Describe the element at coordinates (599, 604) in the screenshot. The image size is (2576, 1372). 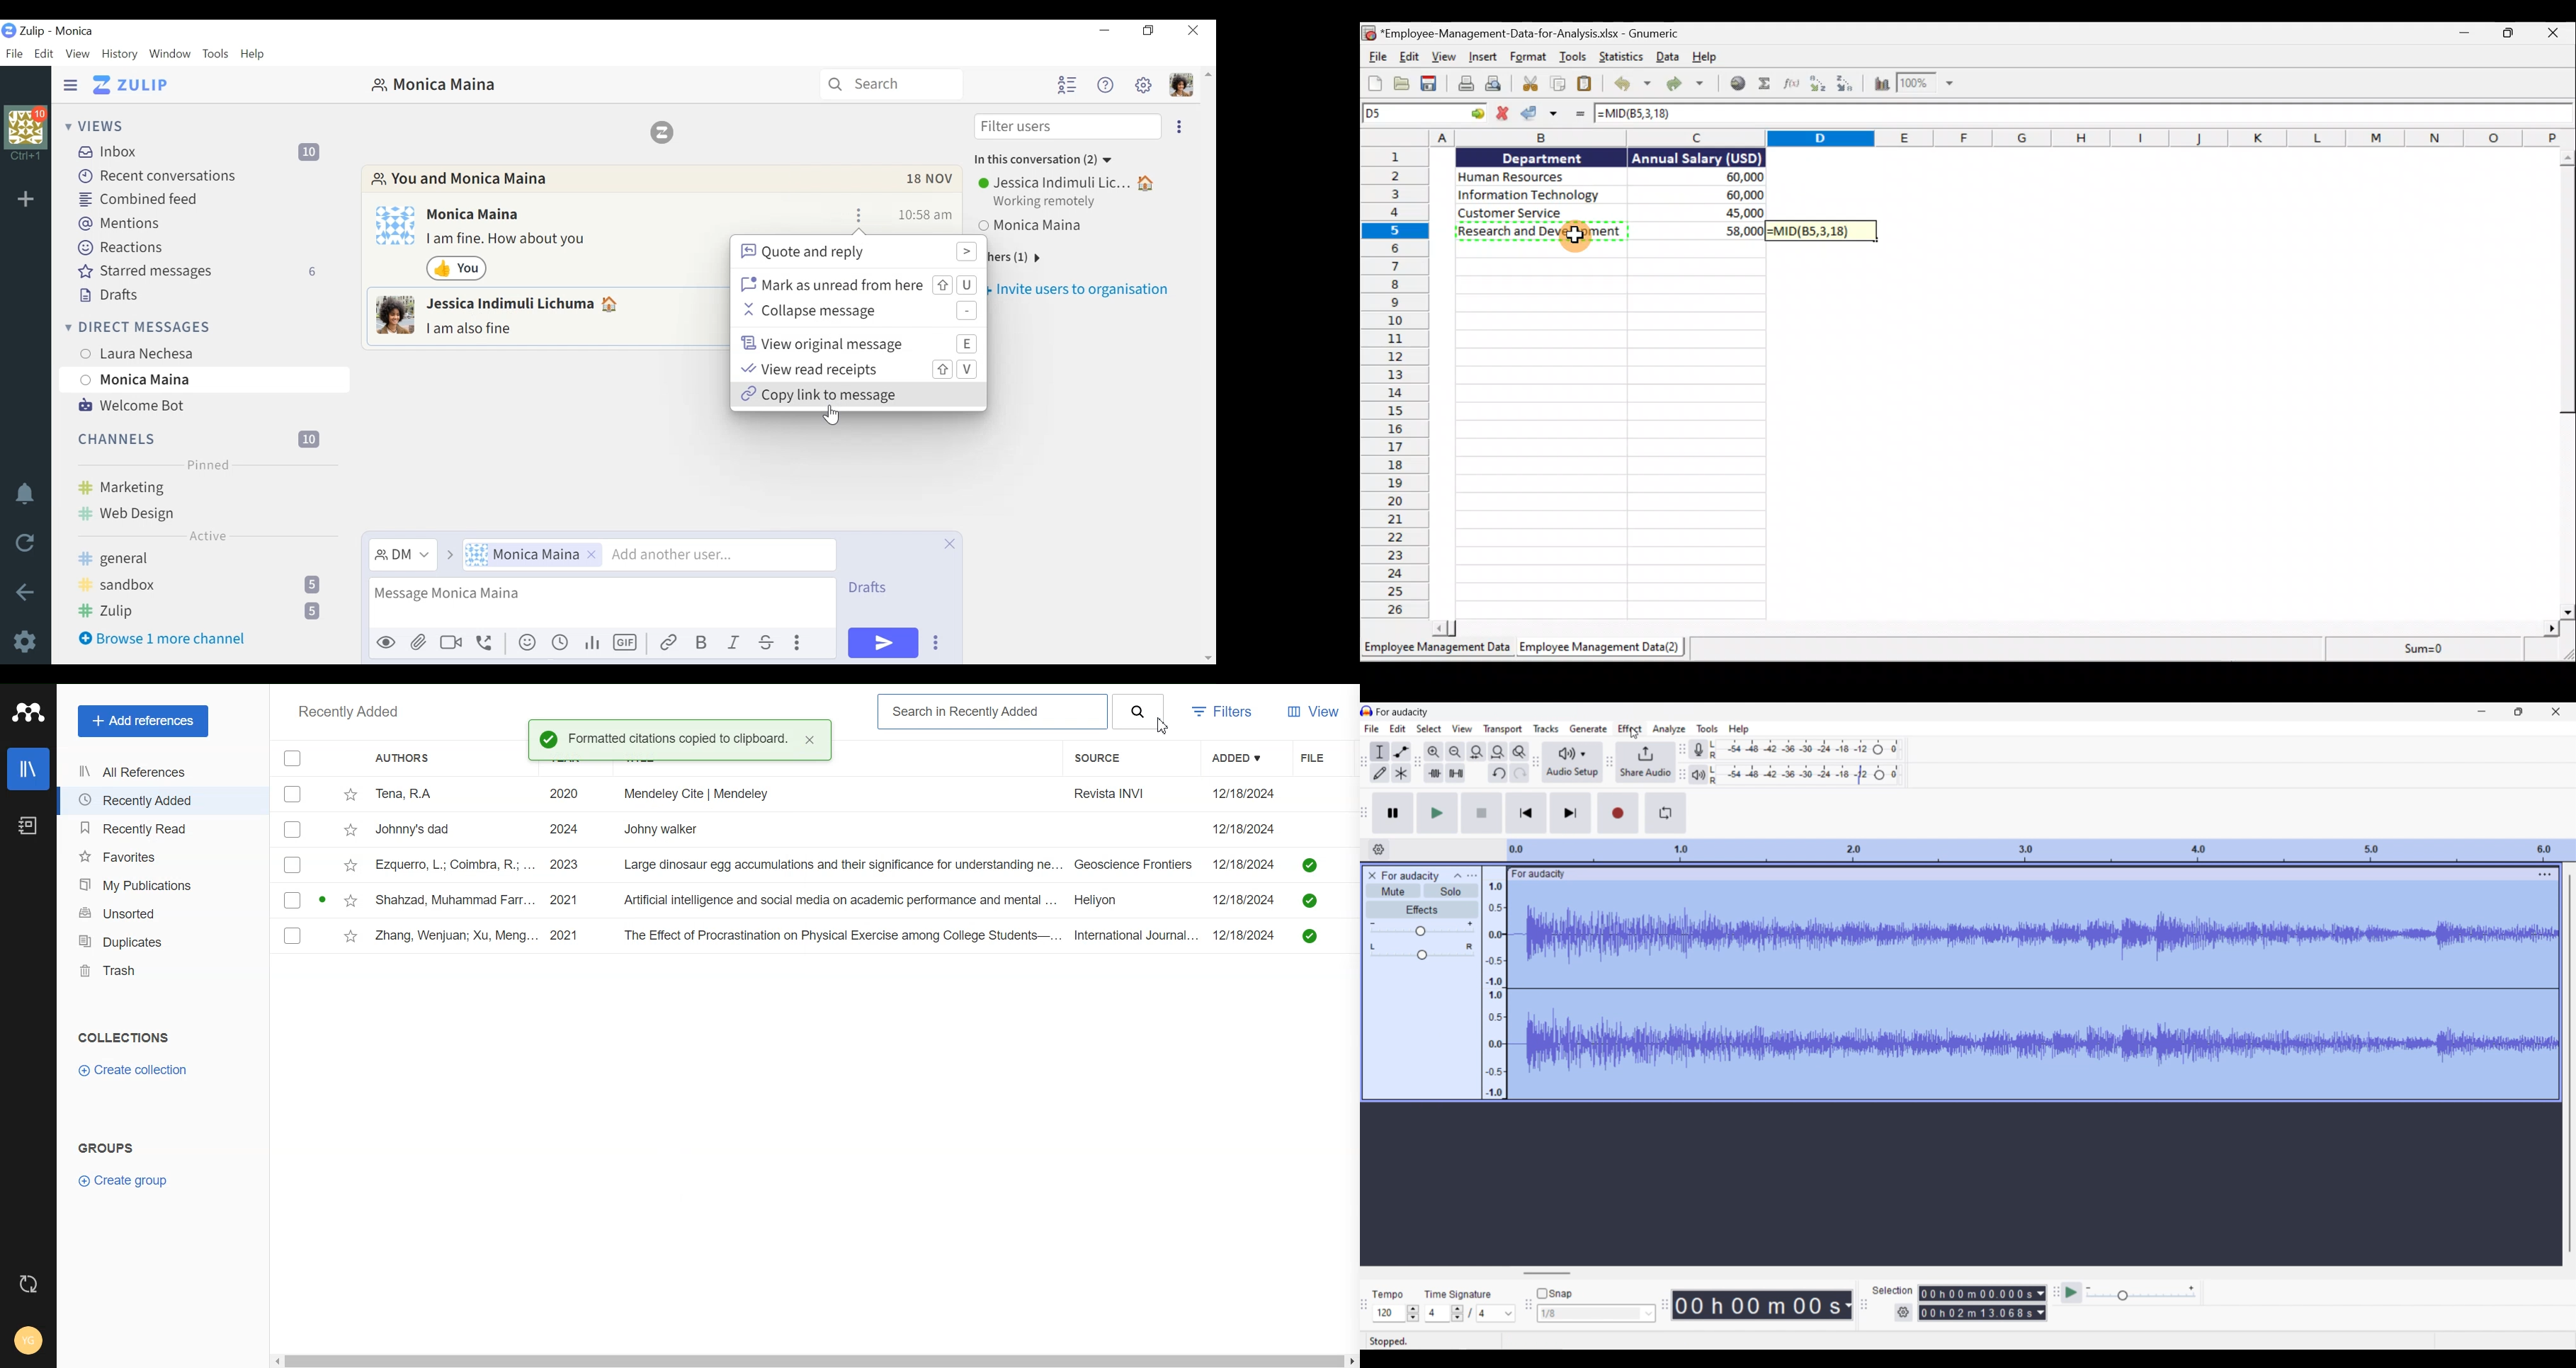
I see `message text input` at that location.